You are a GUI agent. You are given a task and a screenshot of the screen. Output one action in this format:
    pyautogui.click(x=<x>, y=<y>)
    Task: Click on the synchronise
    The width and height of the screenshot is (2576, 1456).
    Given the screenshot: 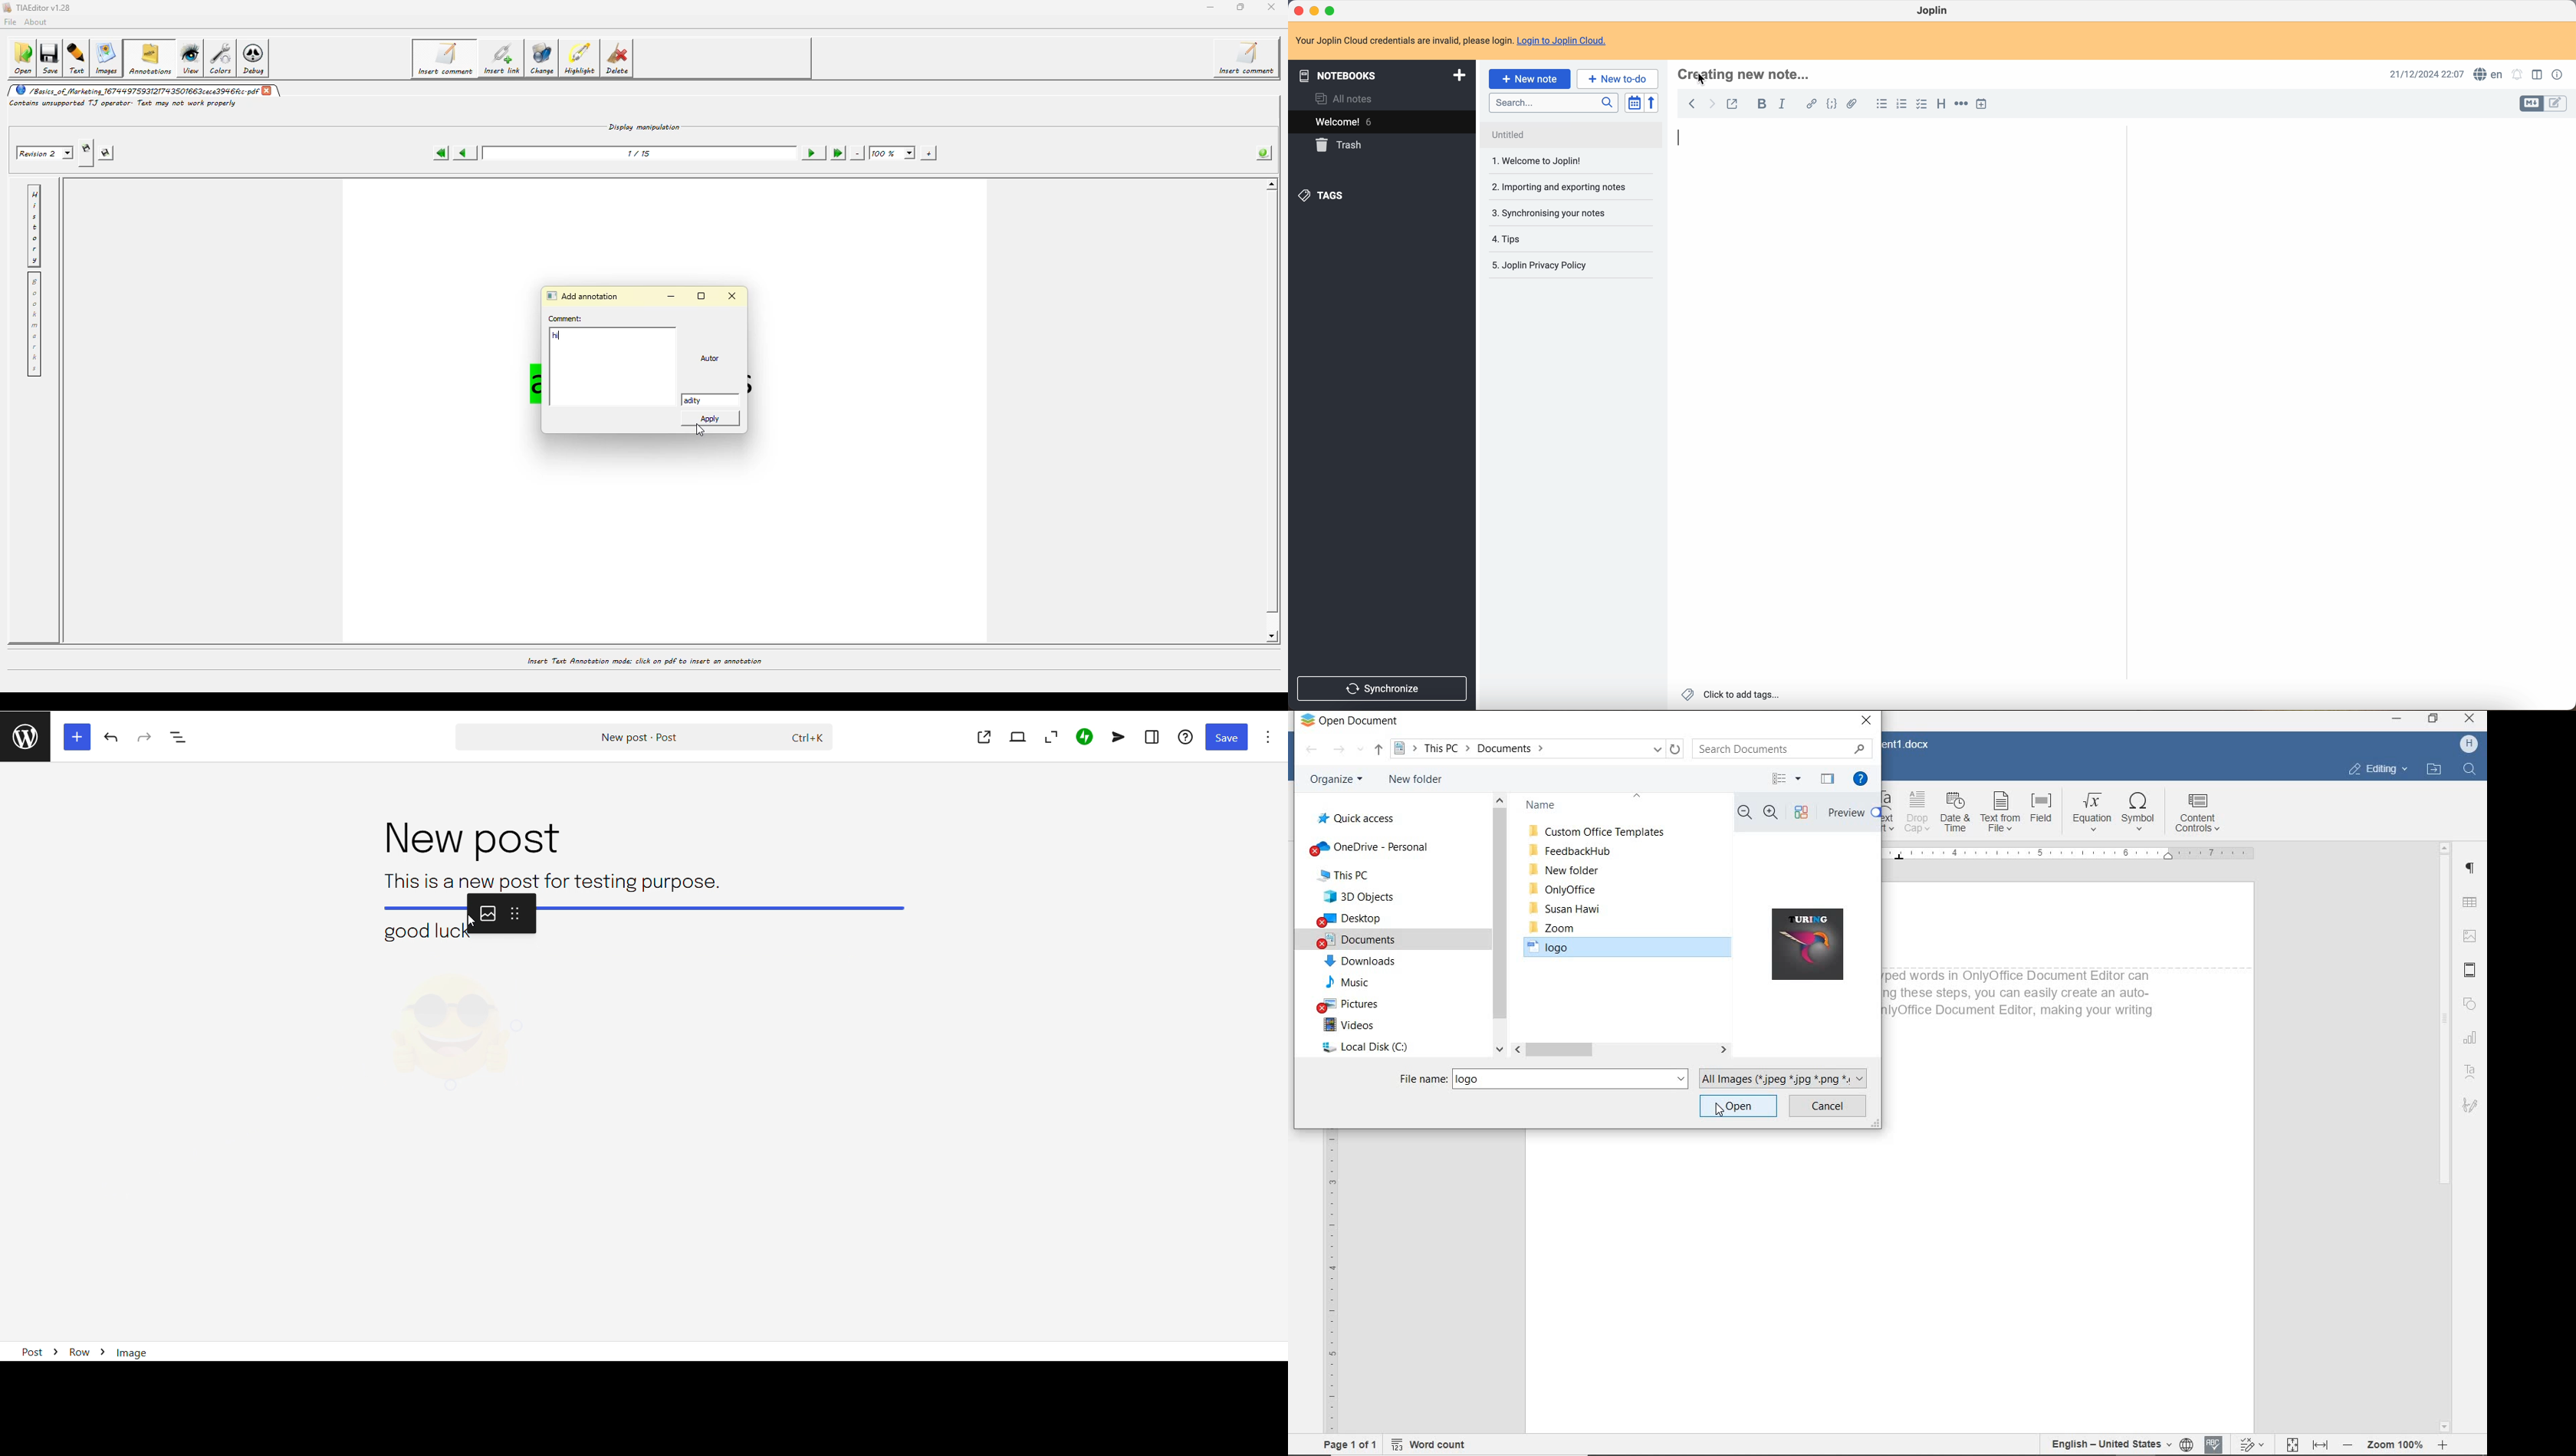 What is the action you would take?
    pyautogui.click(x=1385, y=688)
    